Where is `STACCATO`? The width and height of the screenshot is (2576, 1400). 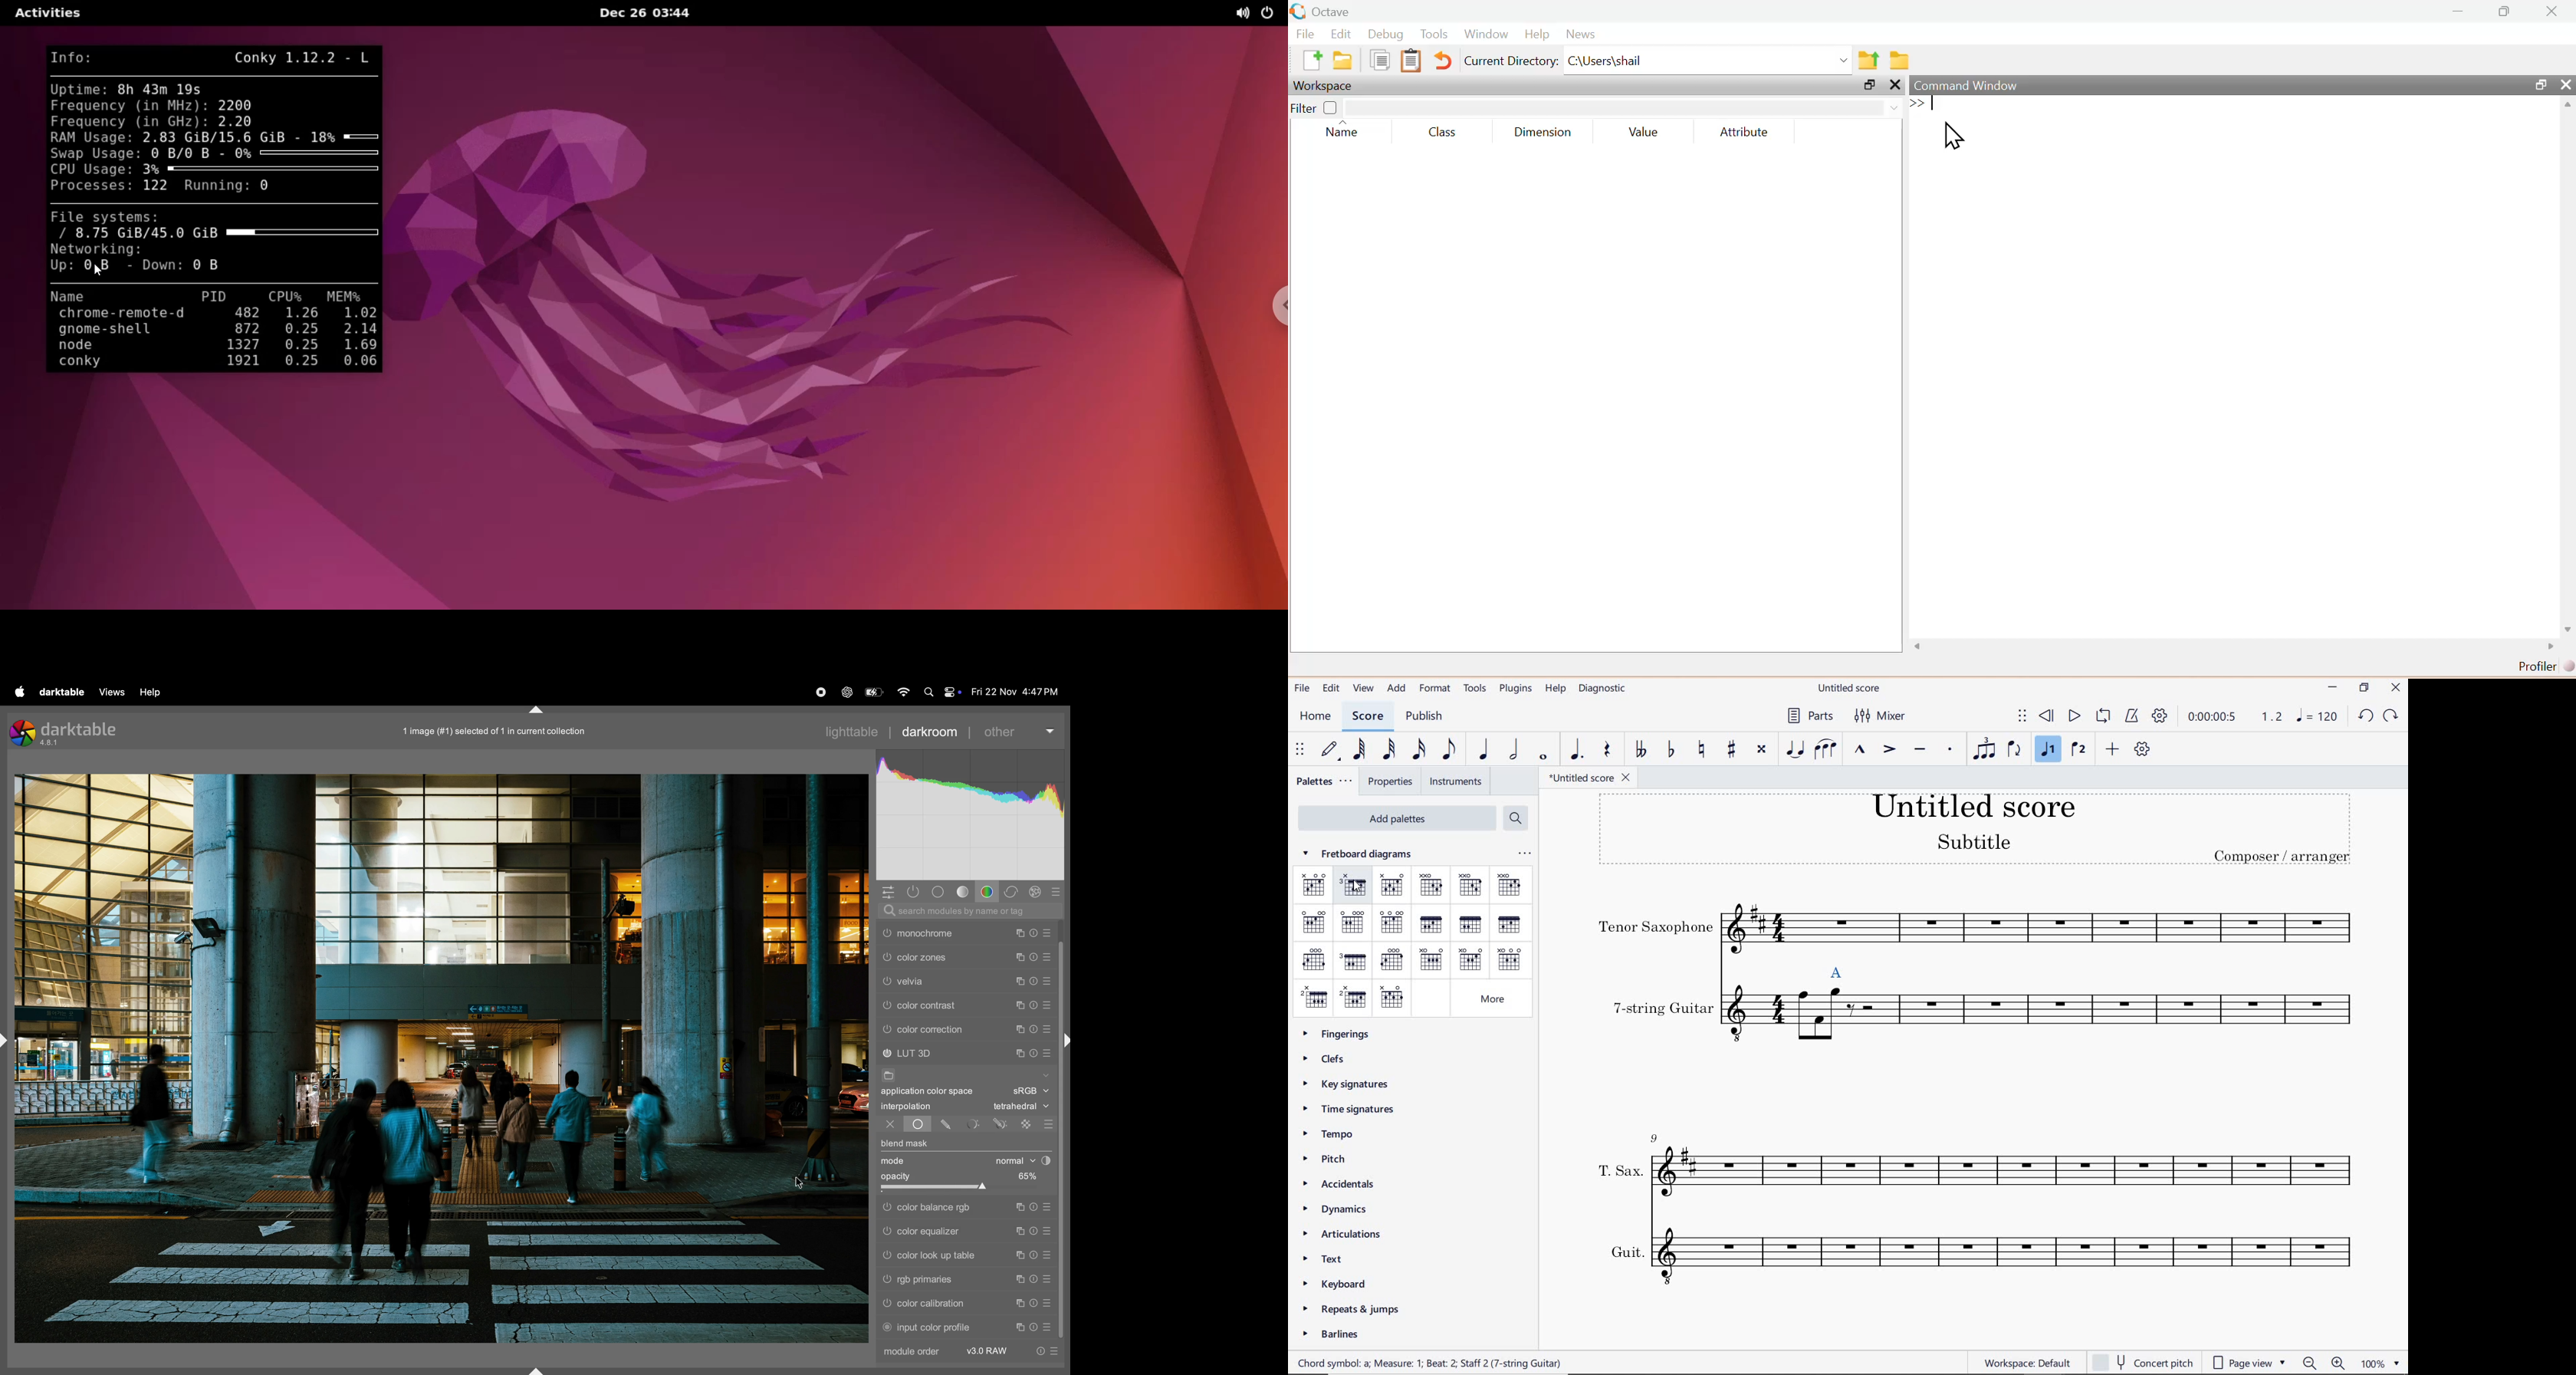
STACCATO is located at coordinates (1949, 750).